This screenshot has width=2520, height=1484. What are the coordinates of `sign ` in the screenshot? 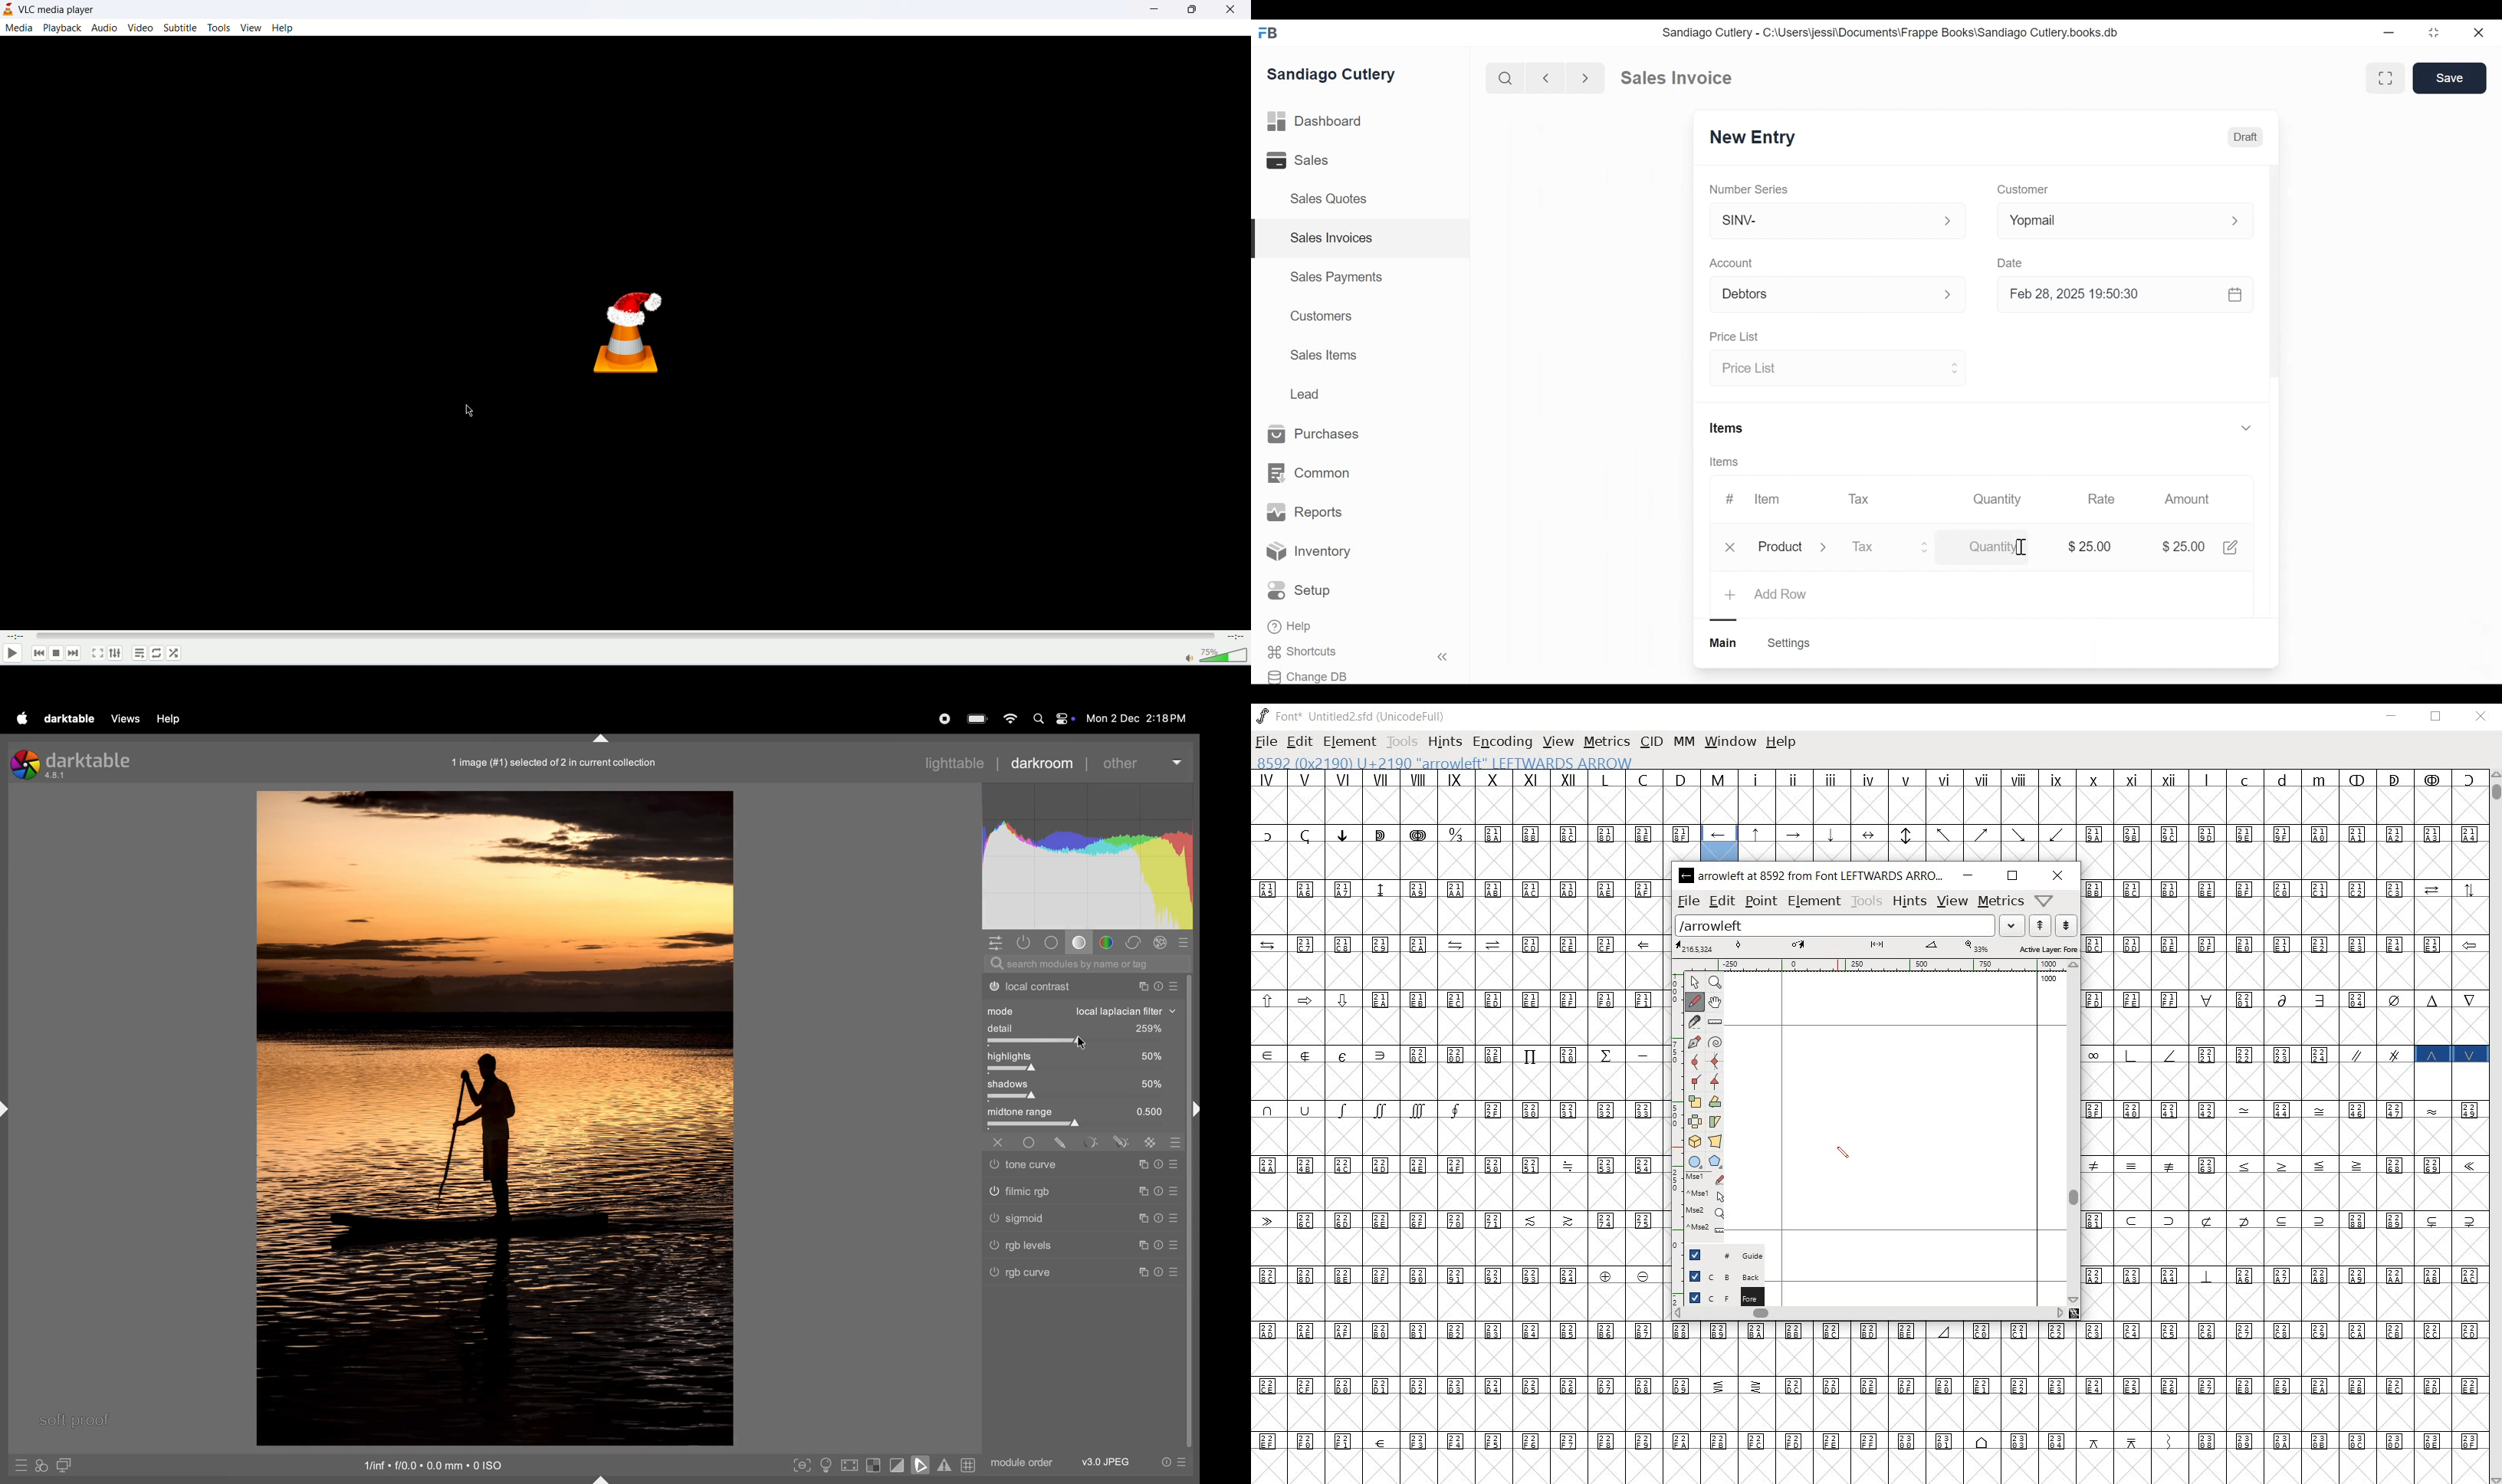 It's located at (1142, 1272).